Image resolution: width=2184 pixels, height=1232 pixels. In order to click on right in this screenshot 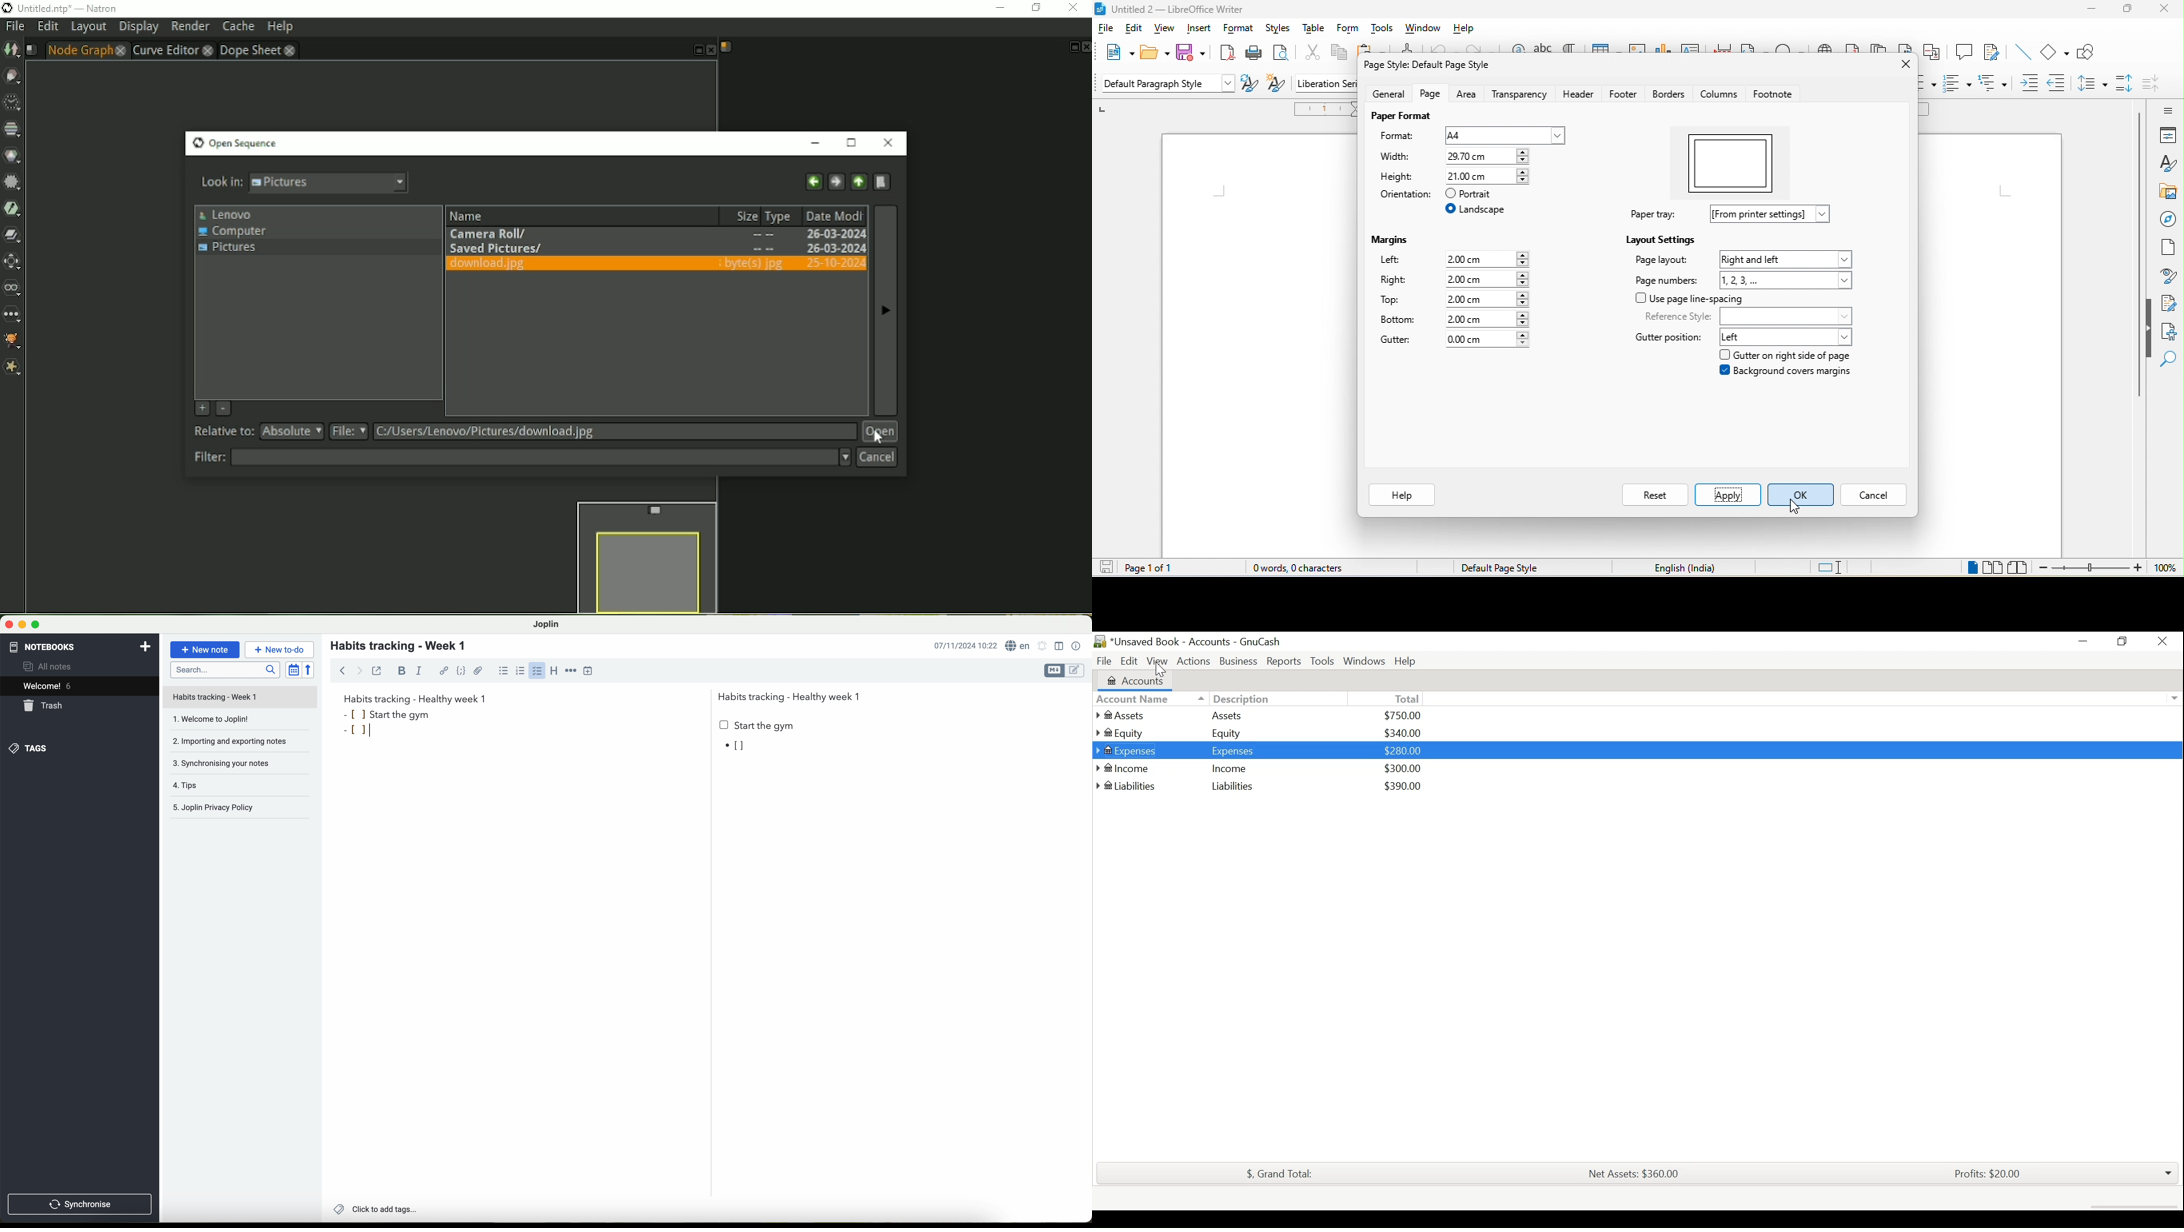, I will do `click(1395, 282)`.